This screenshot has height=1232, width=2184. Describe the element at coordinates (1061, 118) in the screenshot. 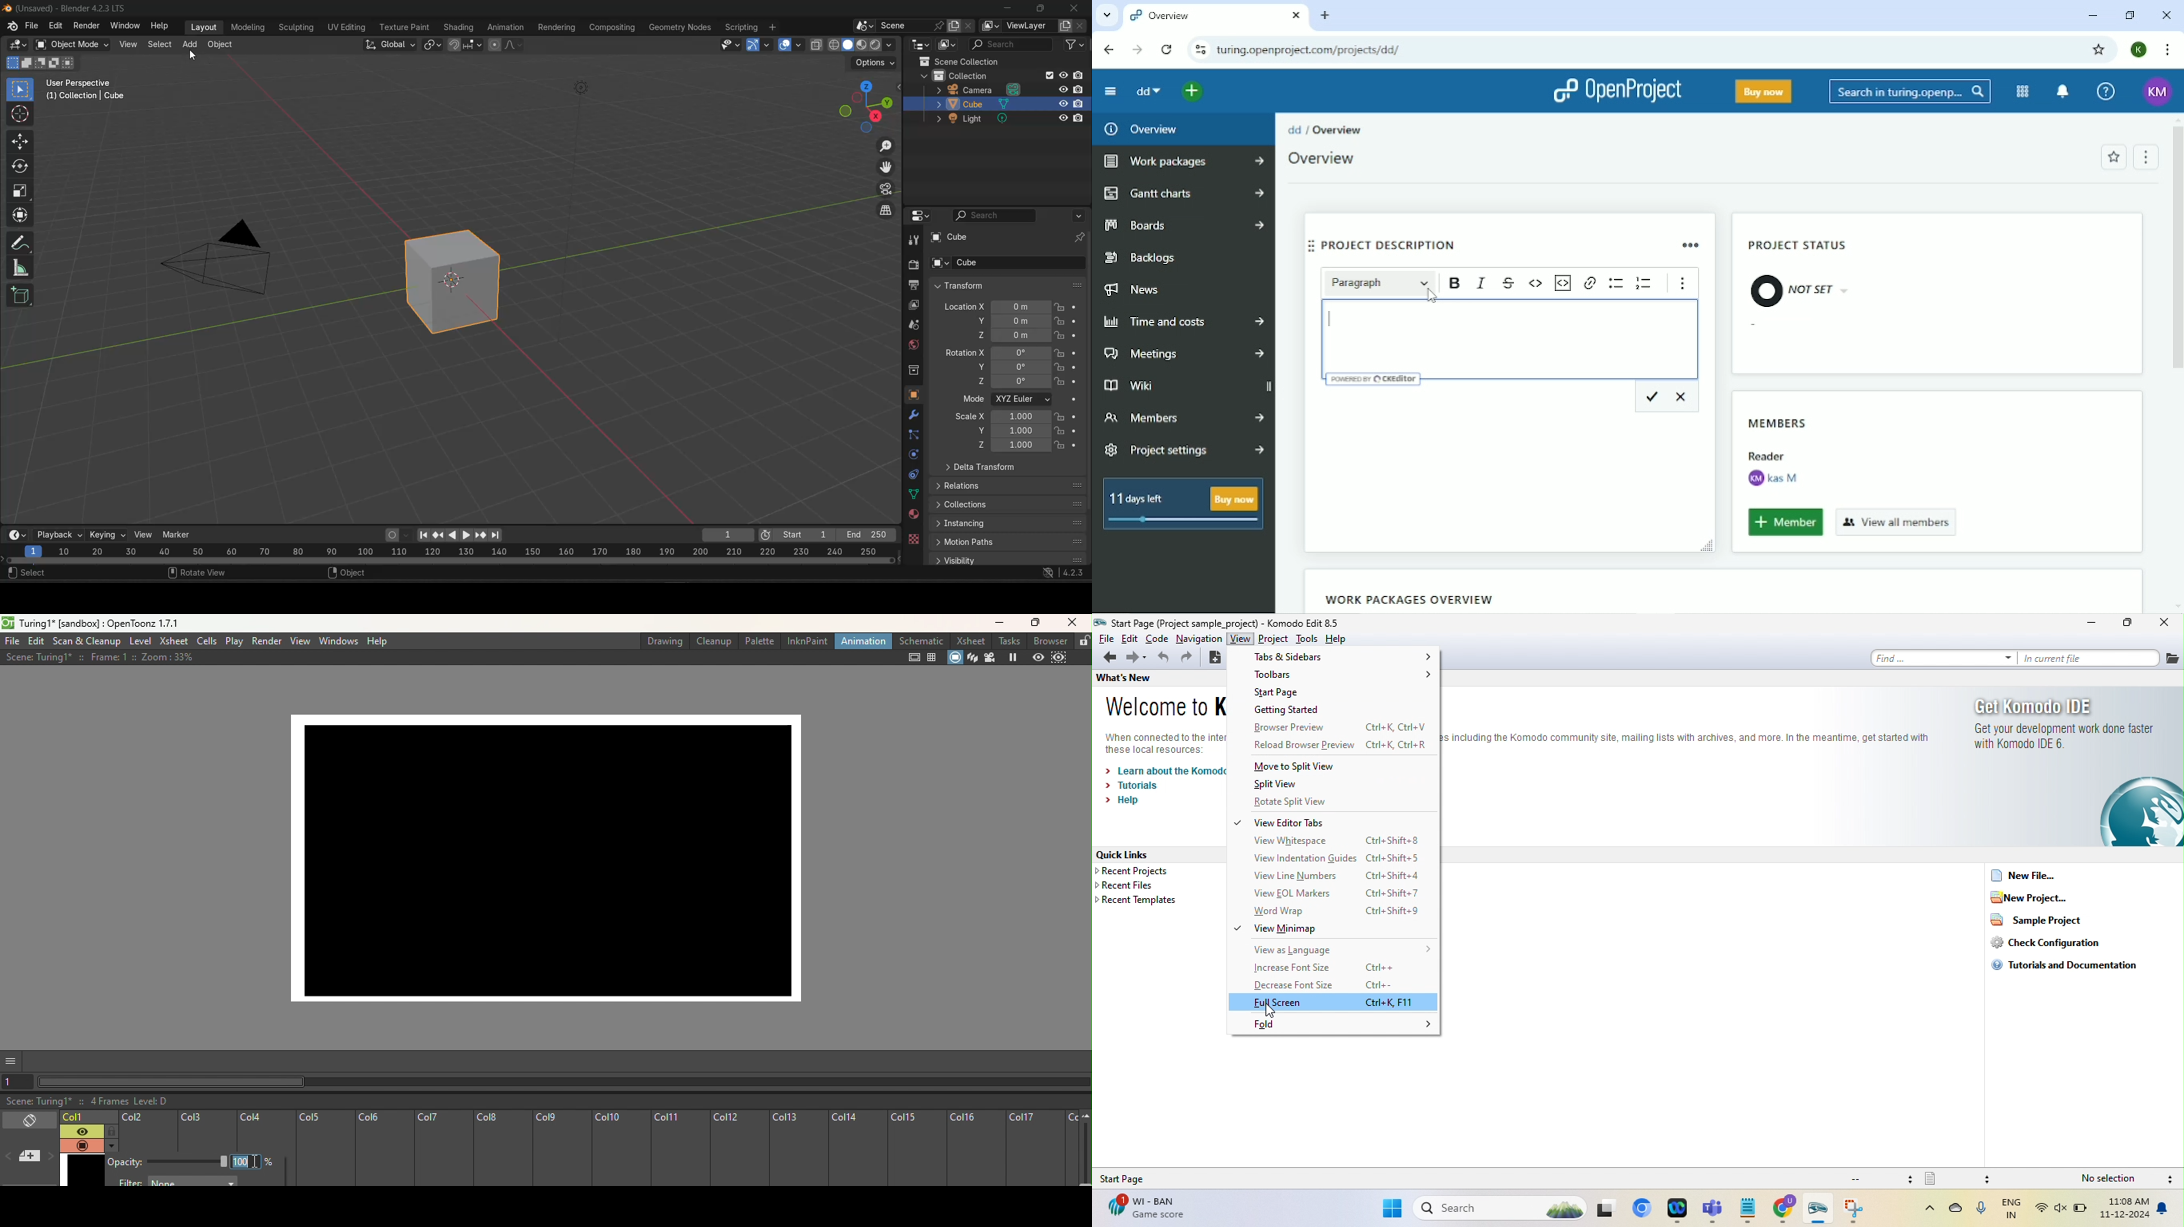

I see `hide in view port` at that location.